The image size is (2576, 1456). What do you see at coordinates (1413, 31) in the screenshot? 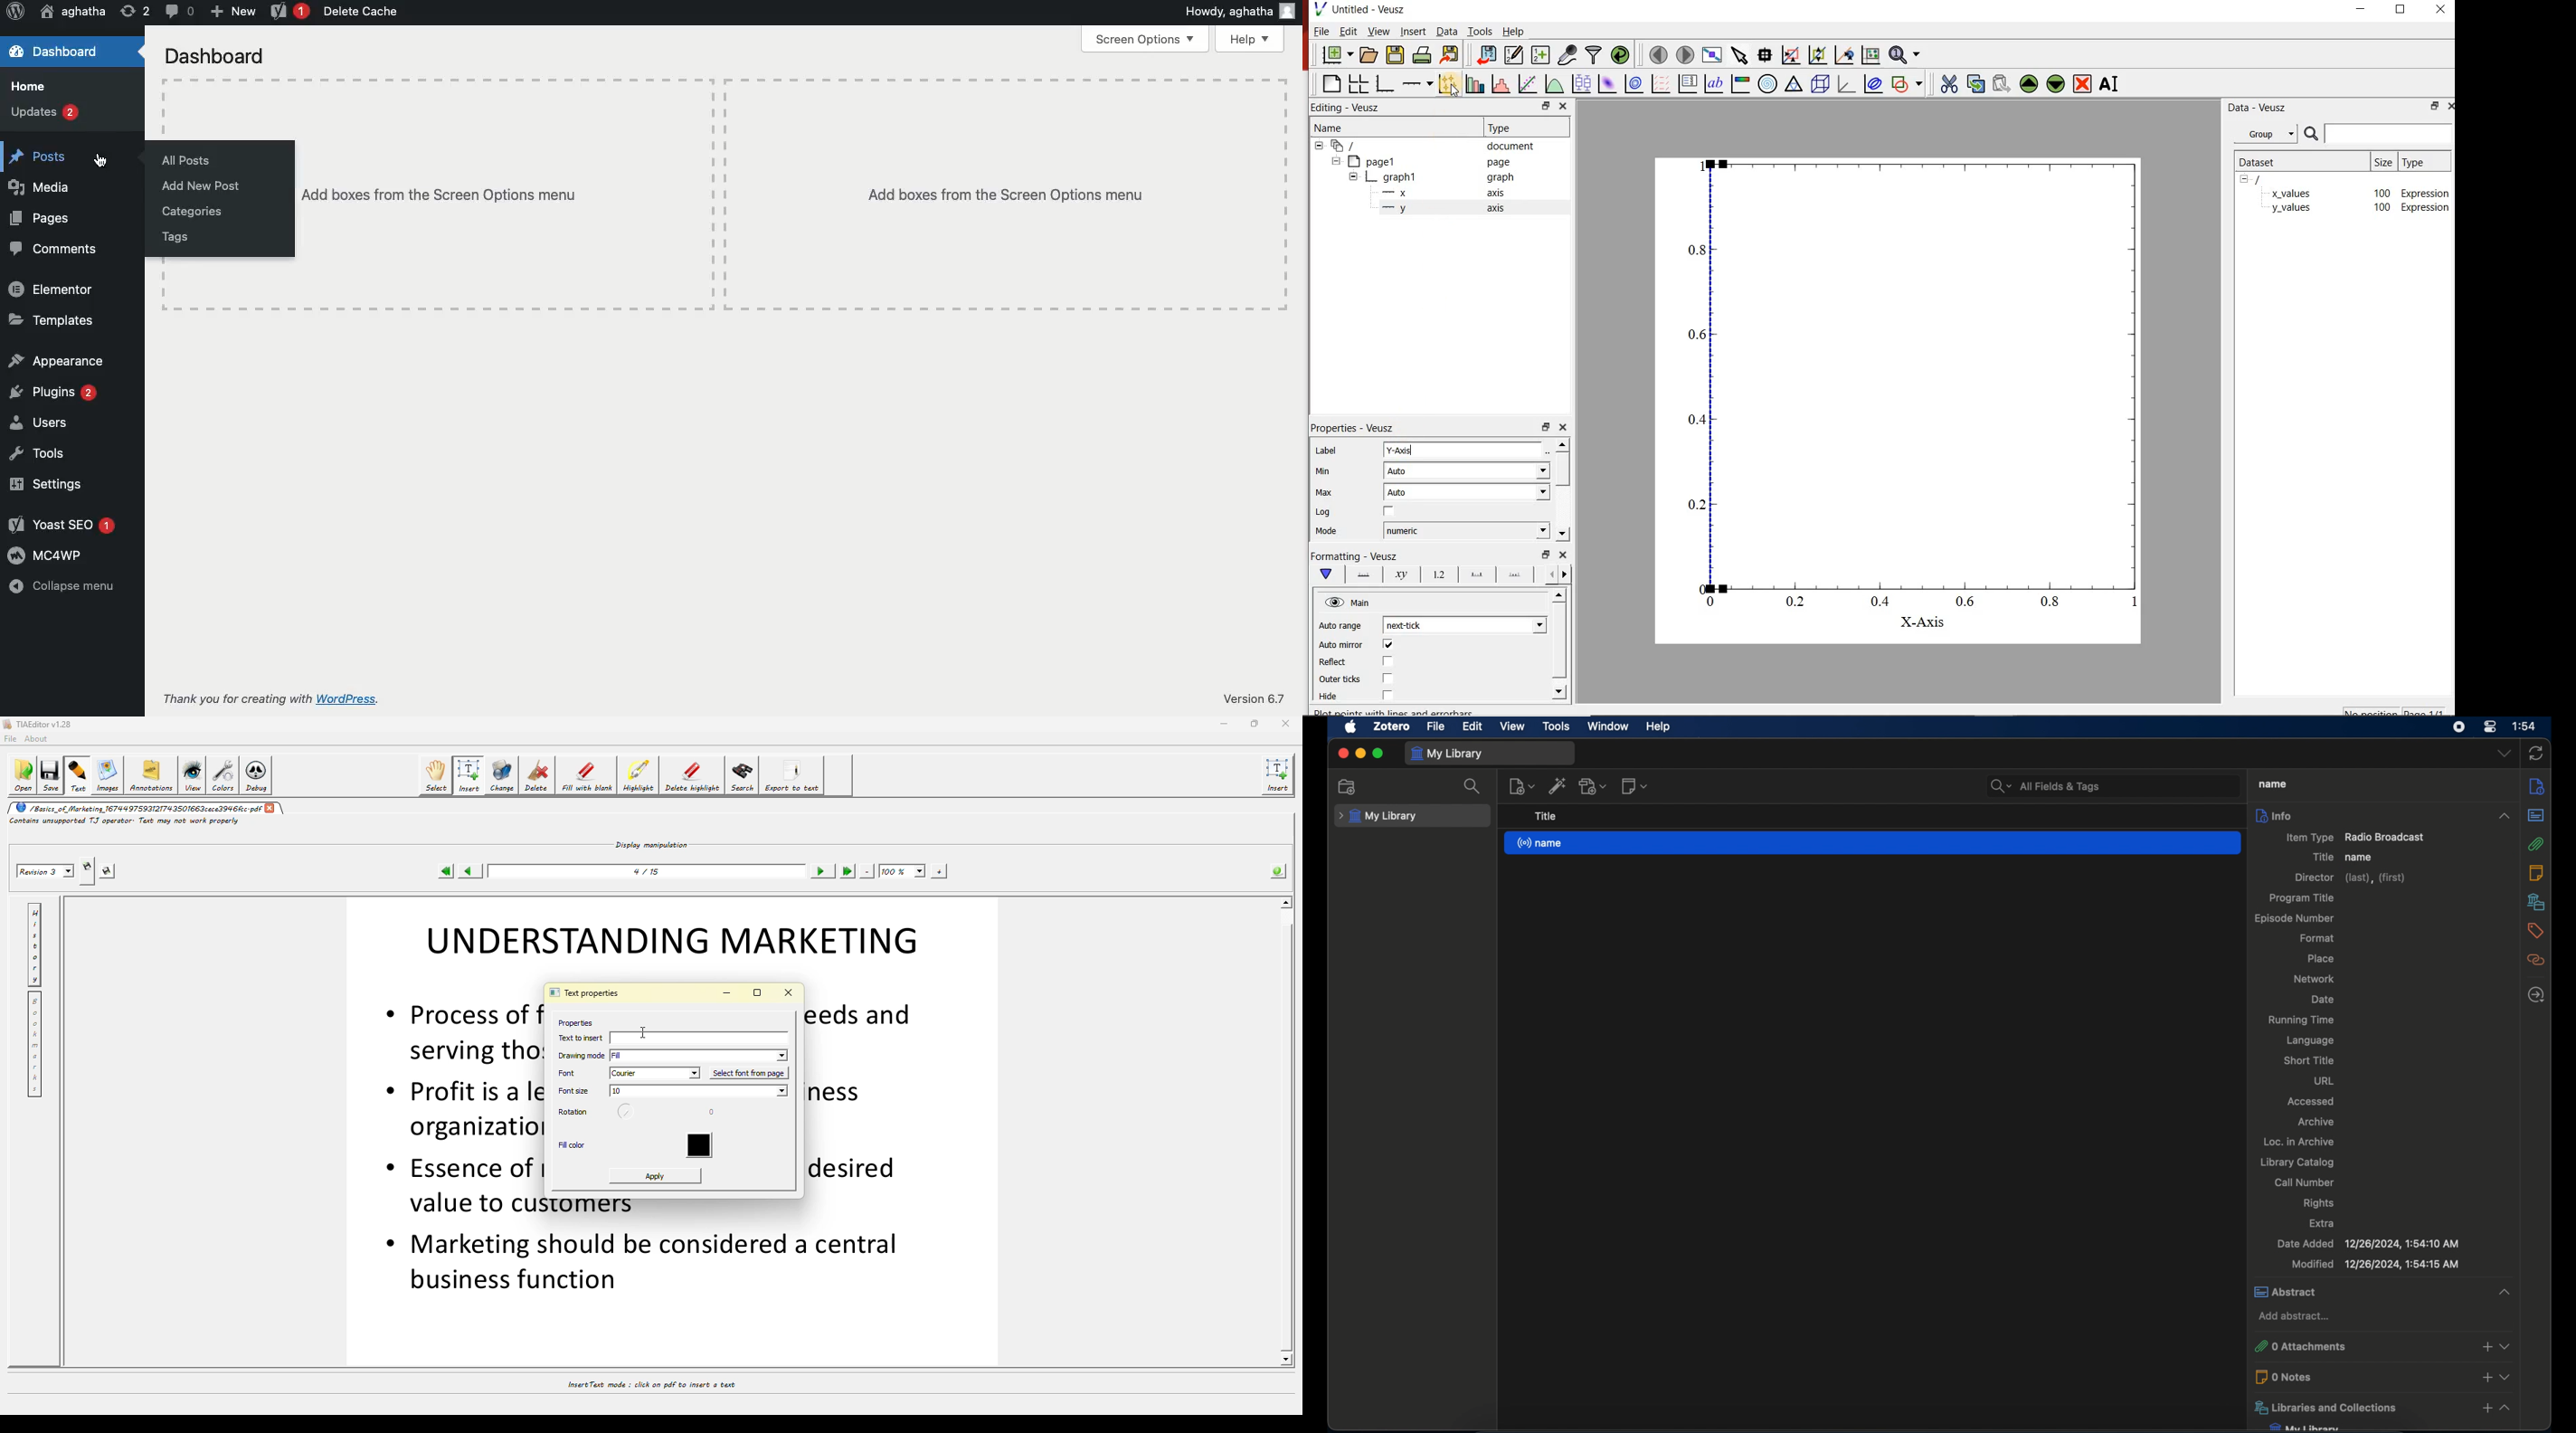
I see `insert` at bounding box center [1413, 31].